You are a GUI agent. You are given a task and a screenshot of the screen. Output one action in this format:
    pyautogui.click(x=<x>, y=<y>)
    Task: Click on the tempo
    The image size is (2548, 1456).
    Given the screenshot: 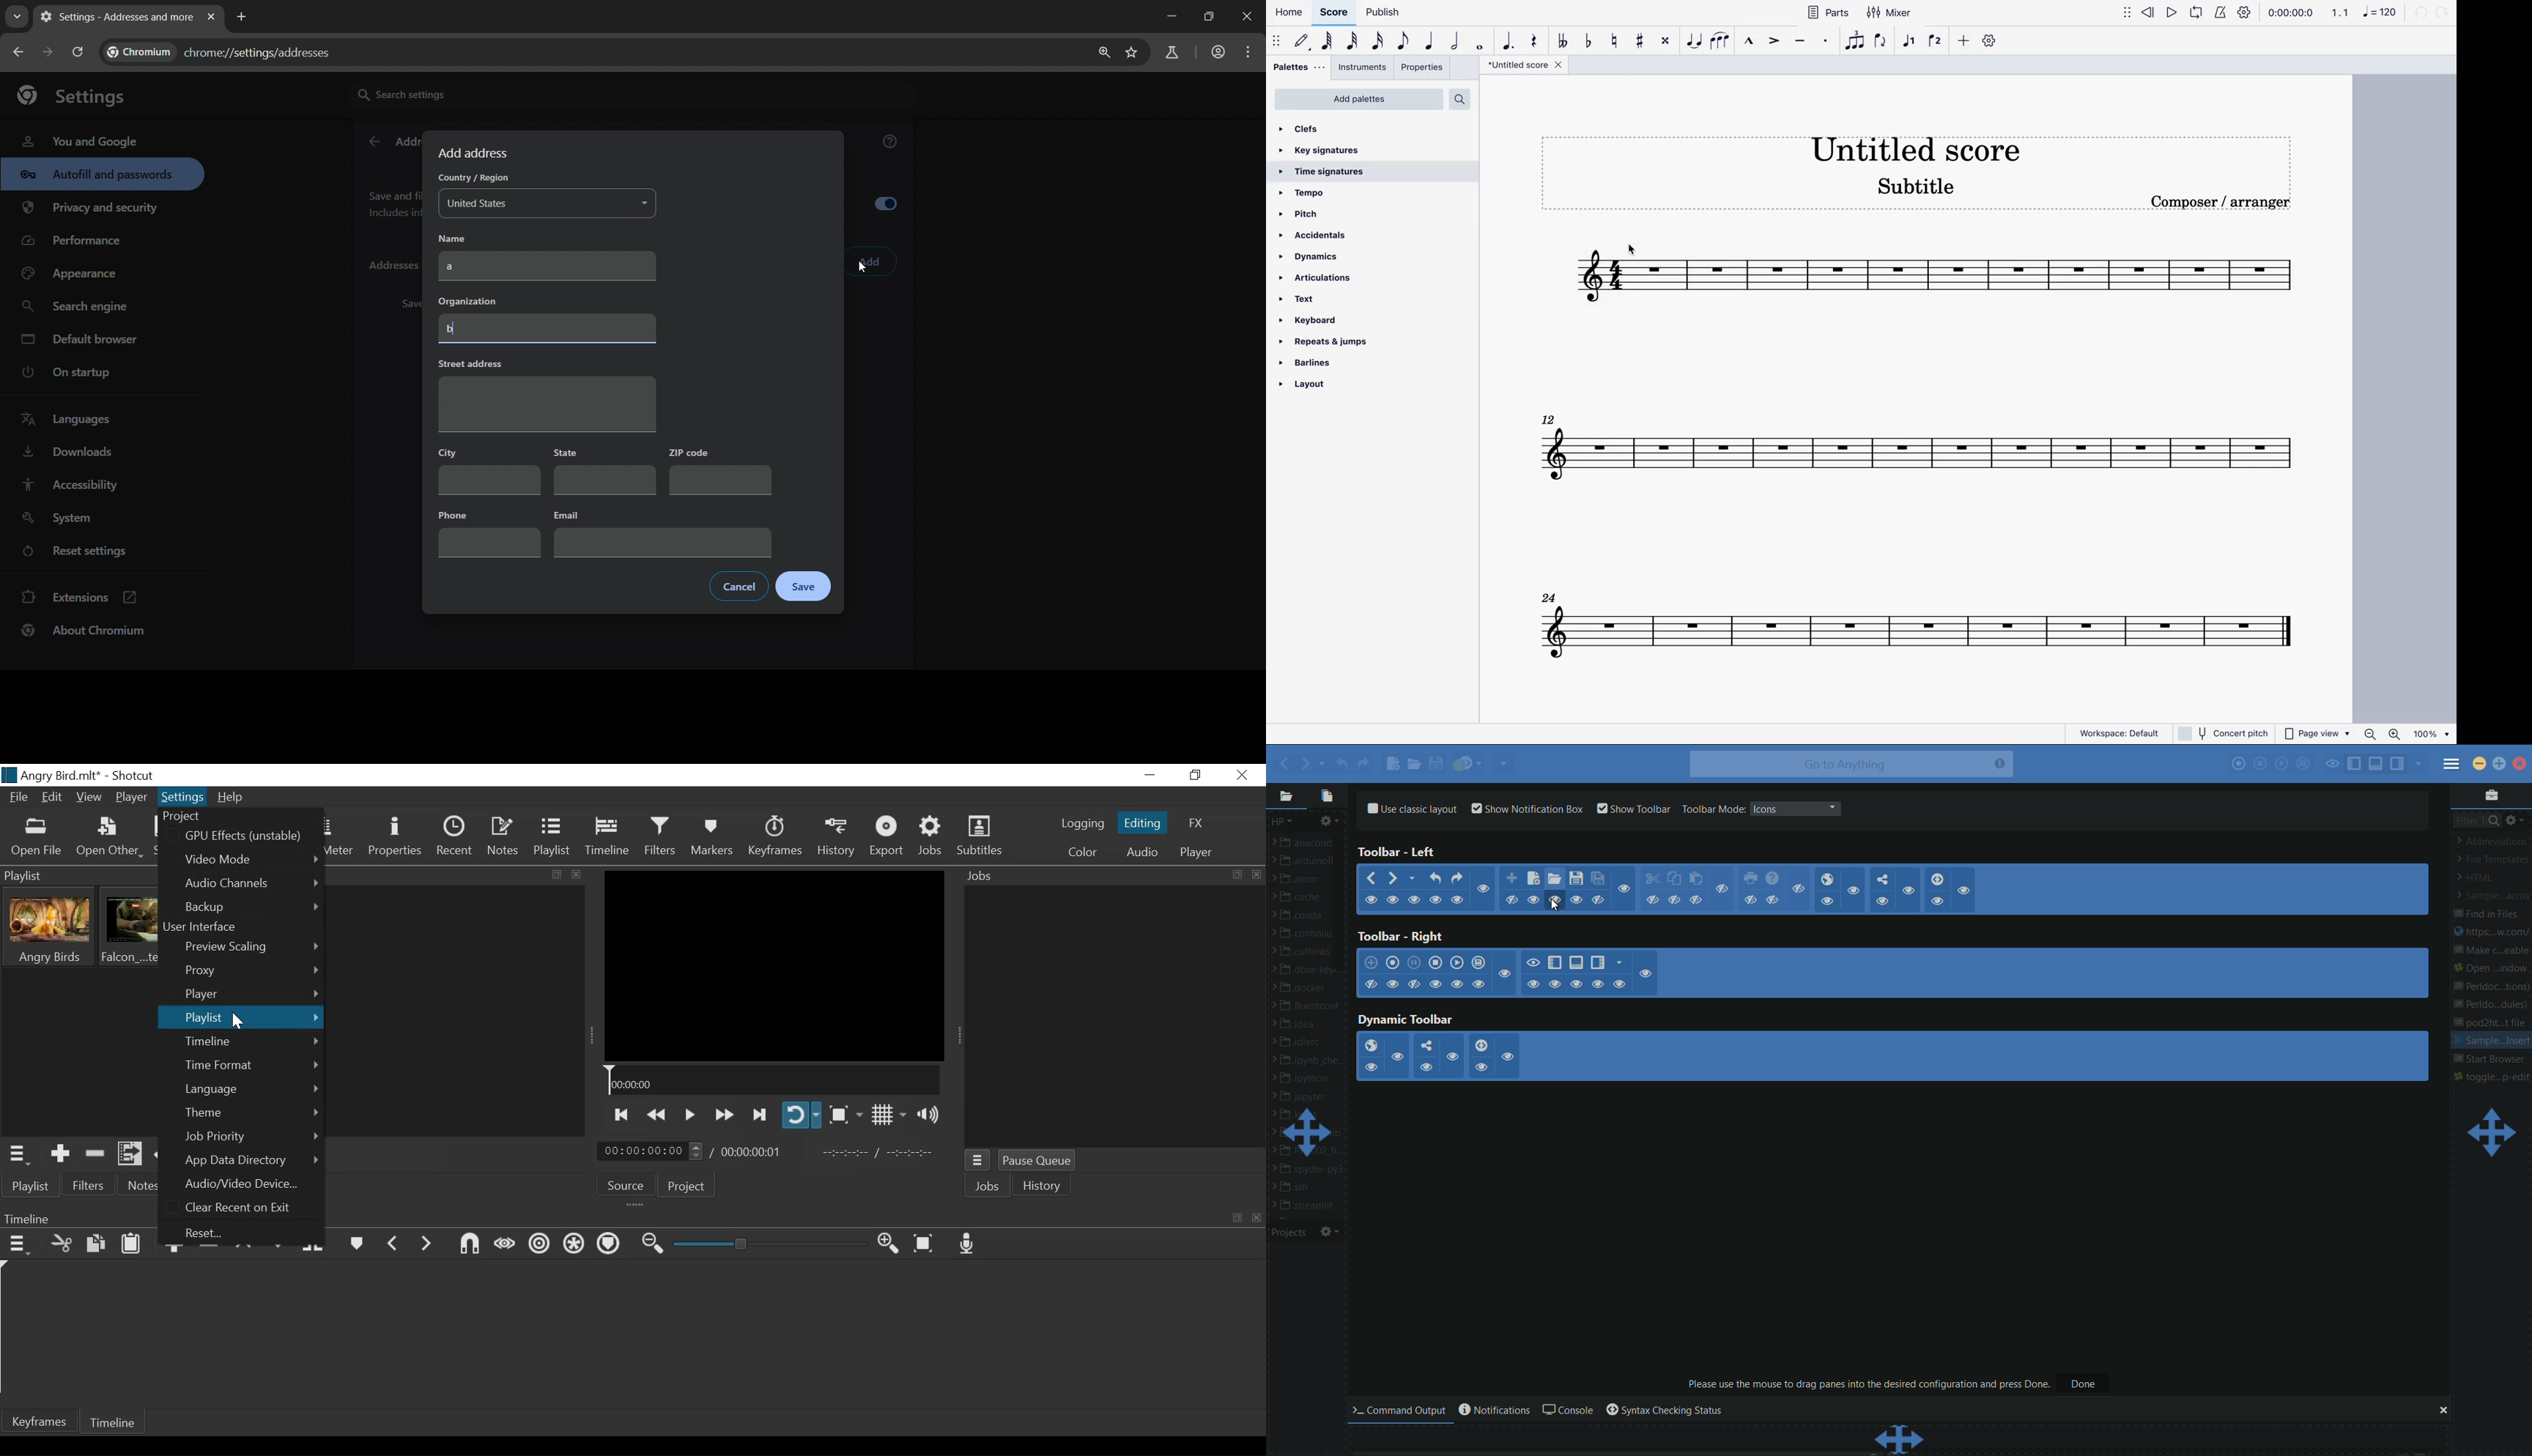 What is the action you would take?
    pyautogui.click(x=1308, y=194)
    